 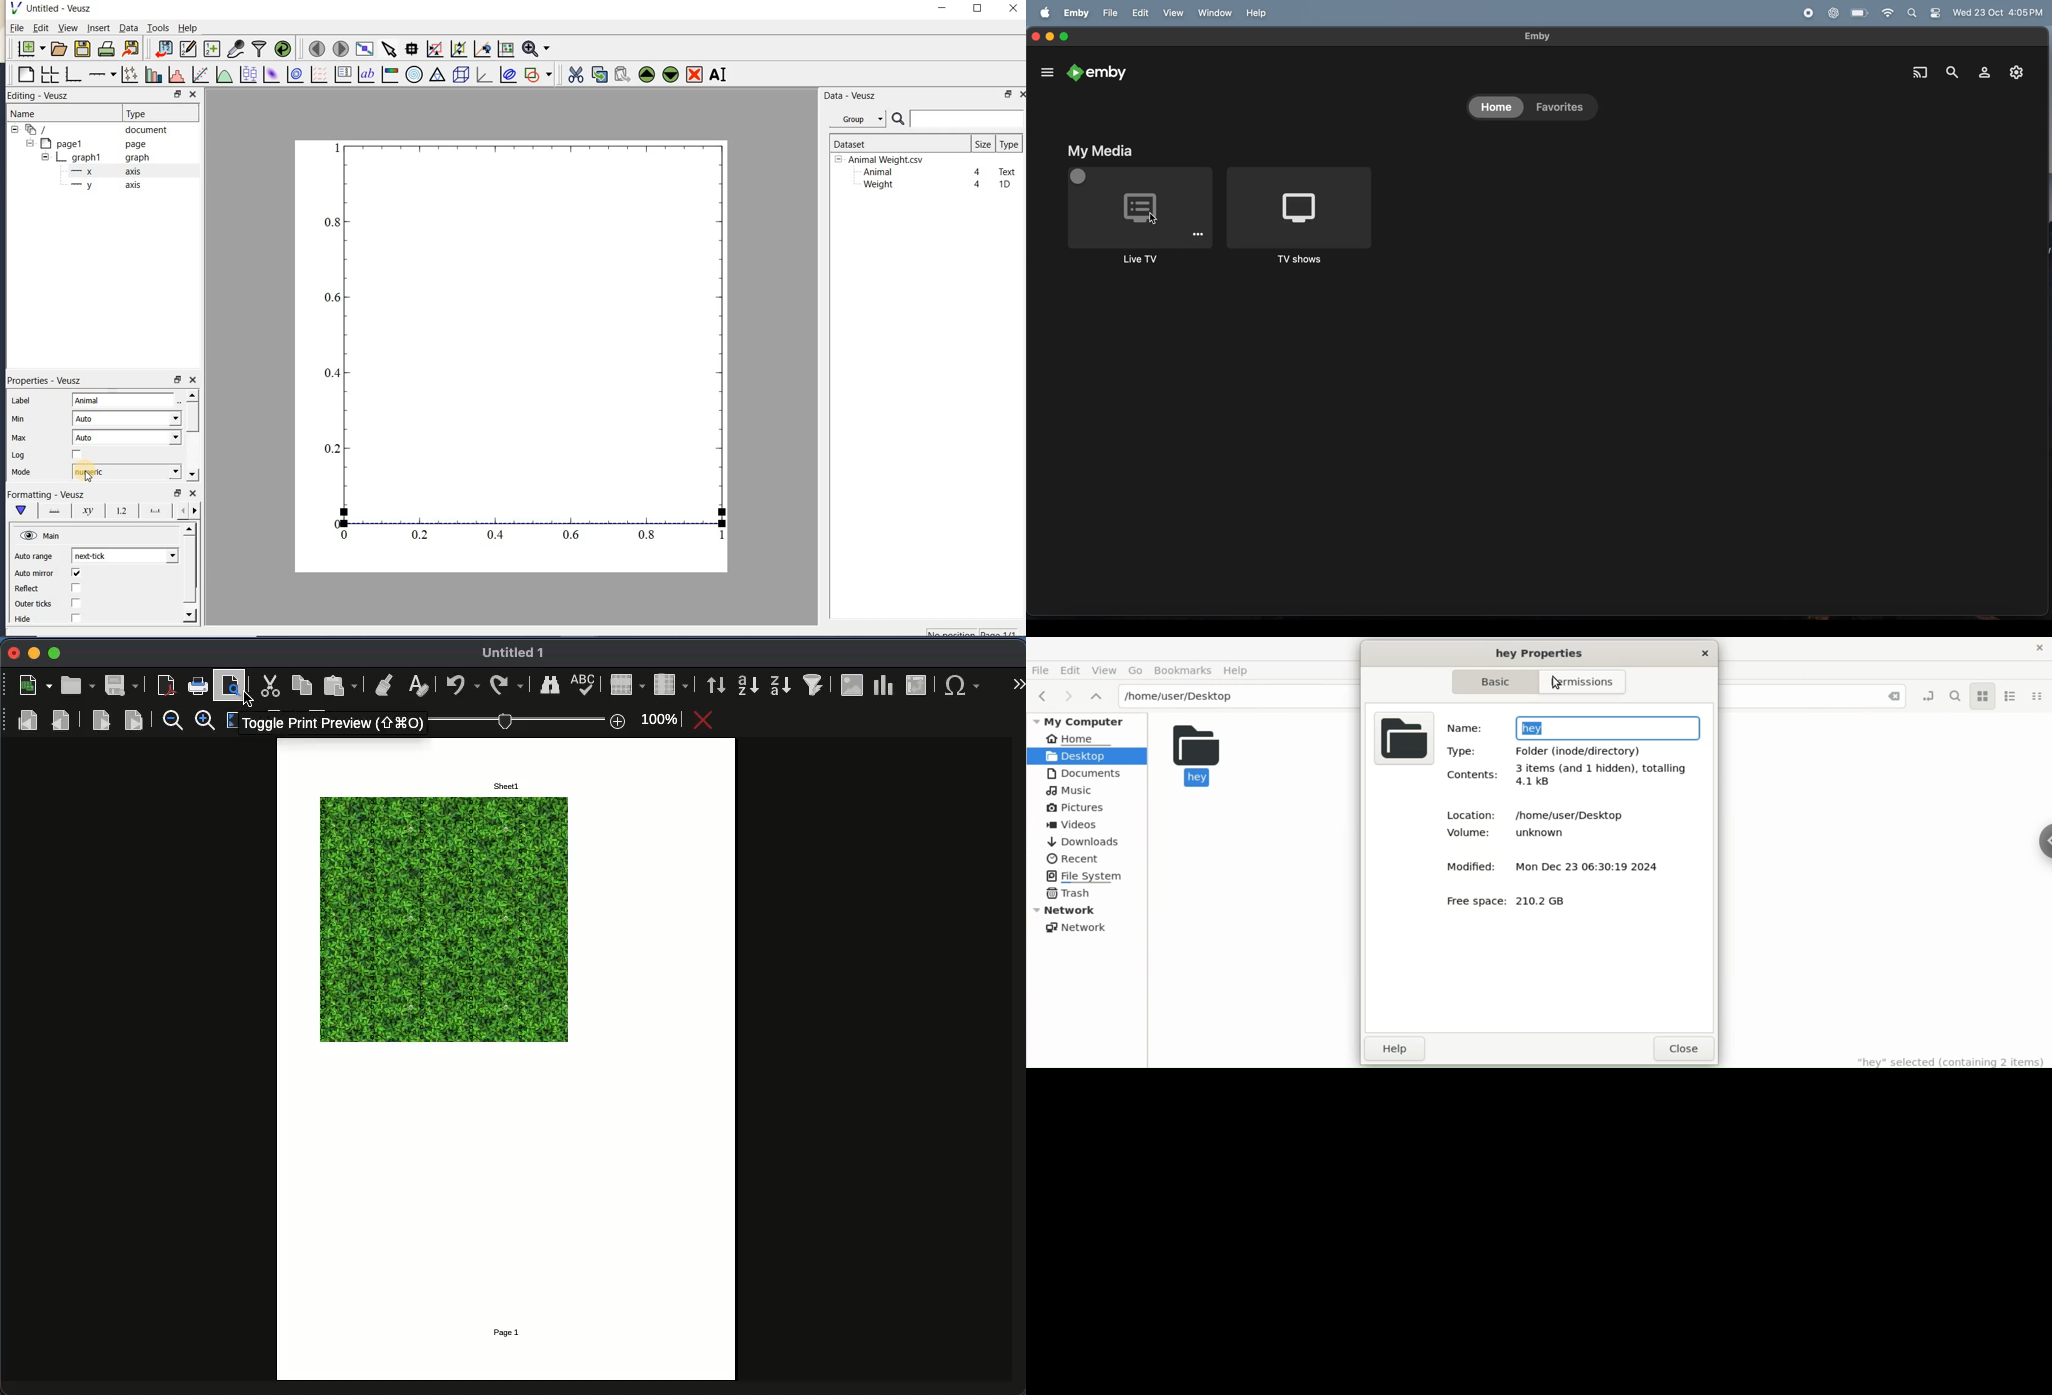 I want to click on Dataset, so click(x=895, y=144).